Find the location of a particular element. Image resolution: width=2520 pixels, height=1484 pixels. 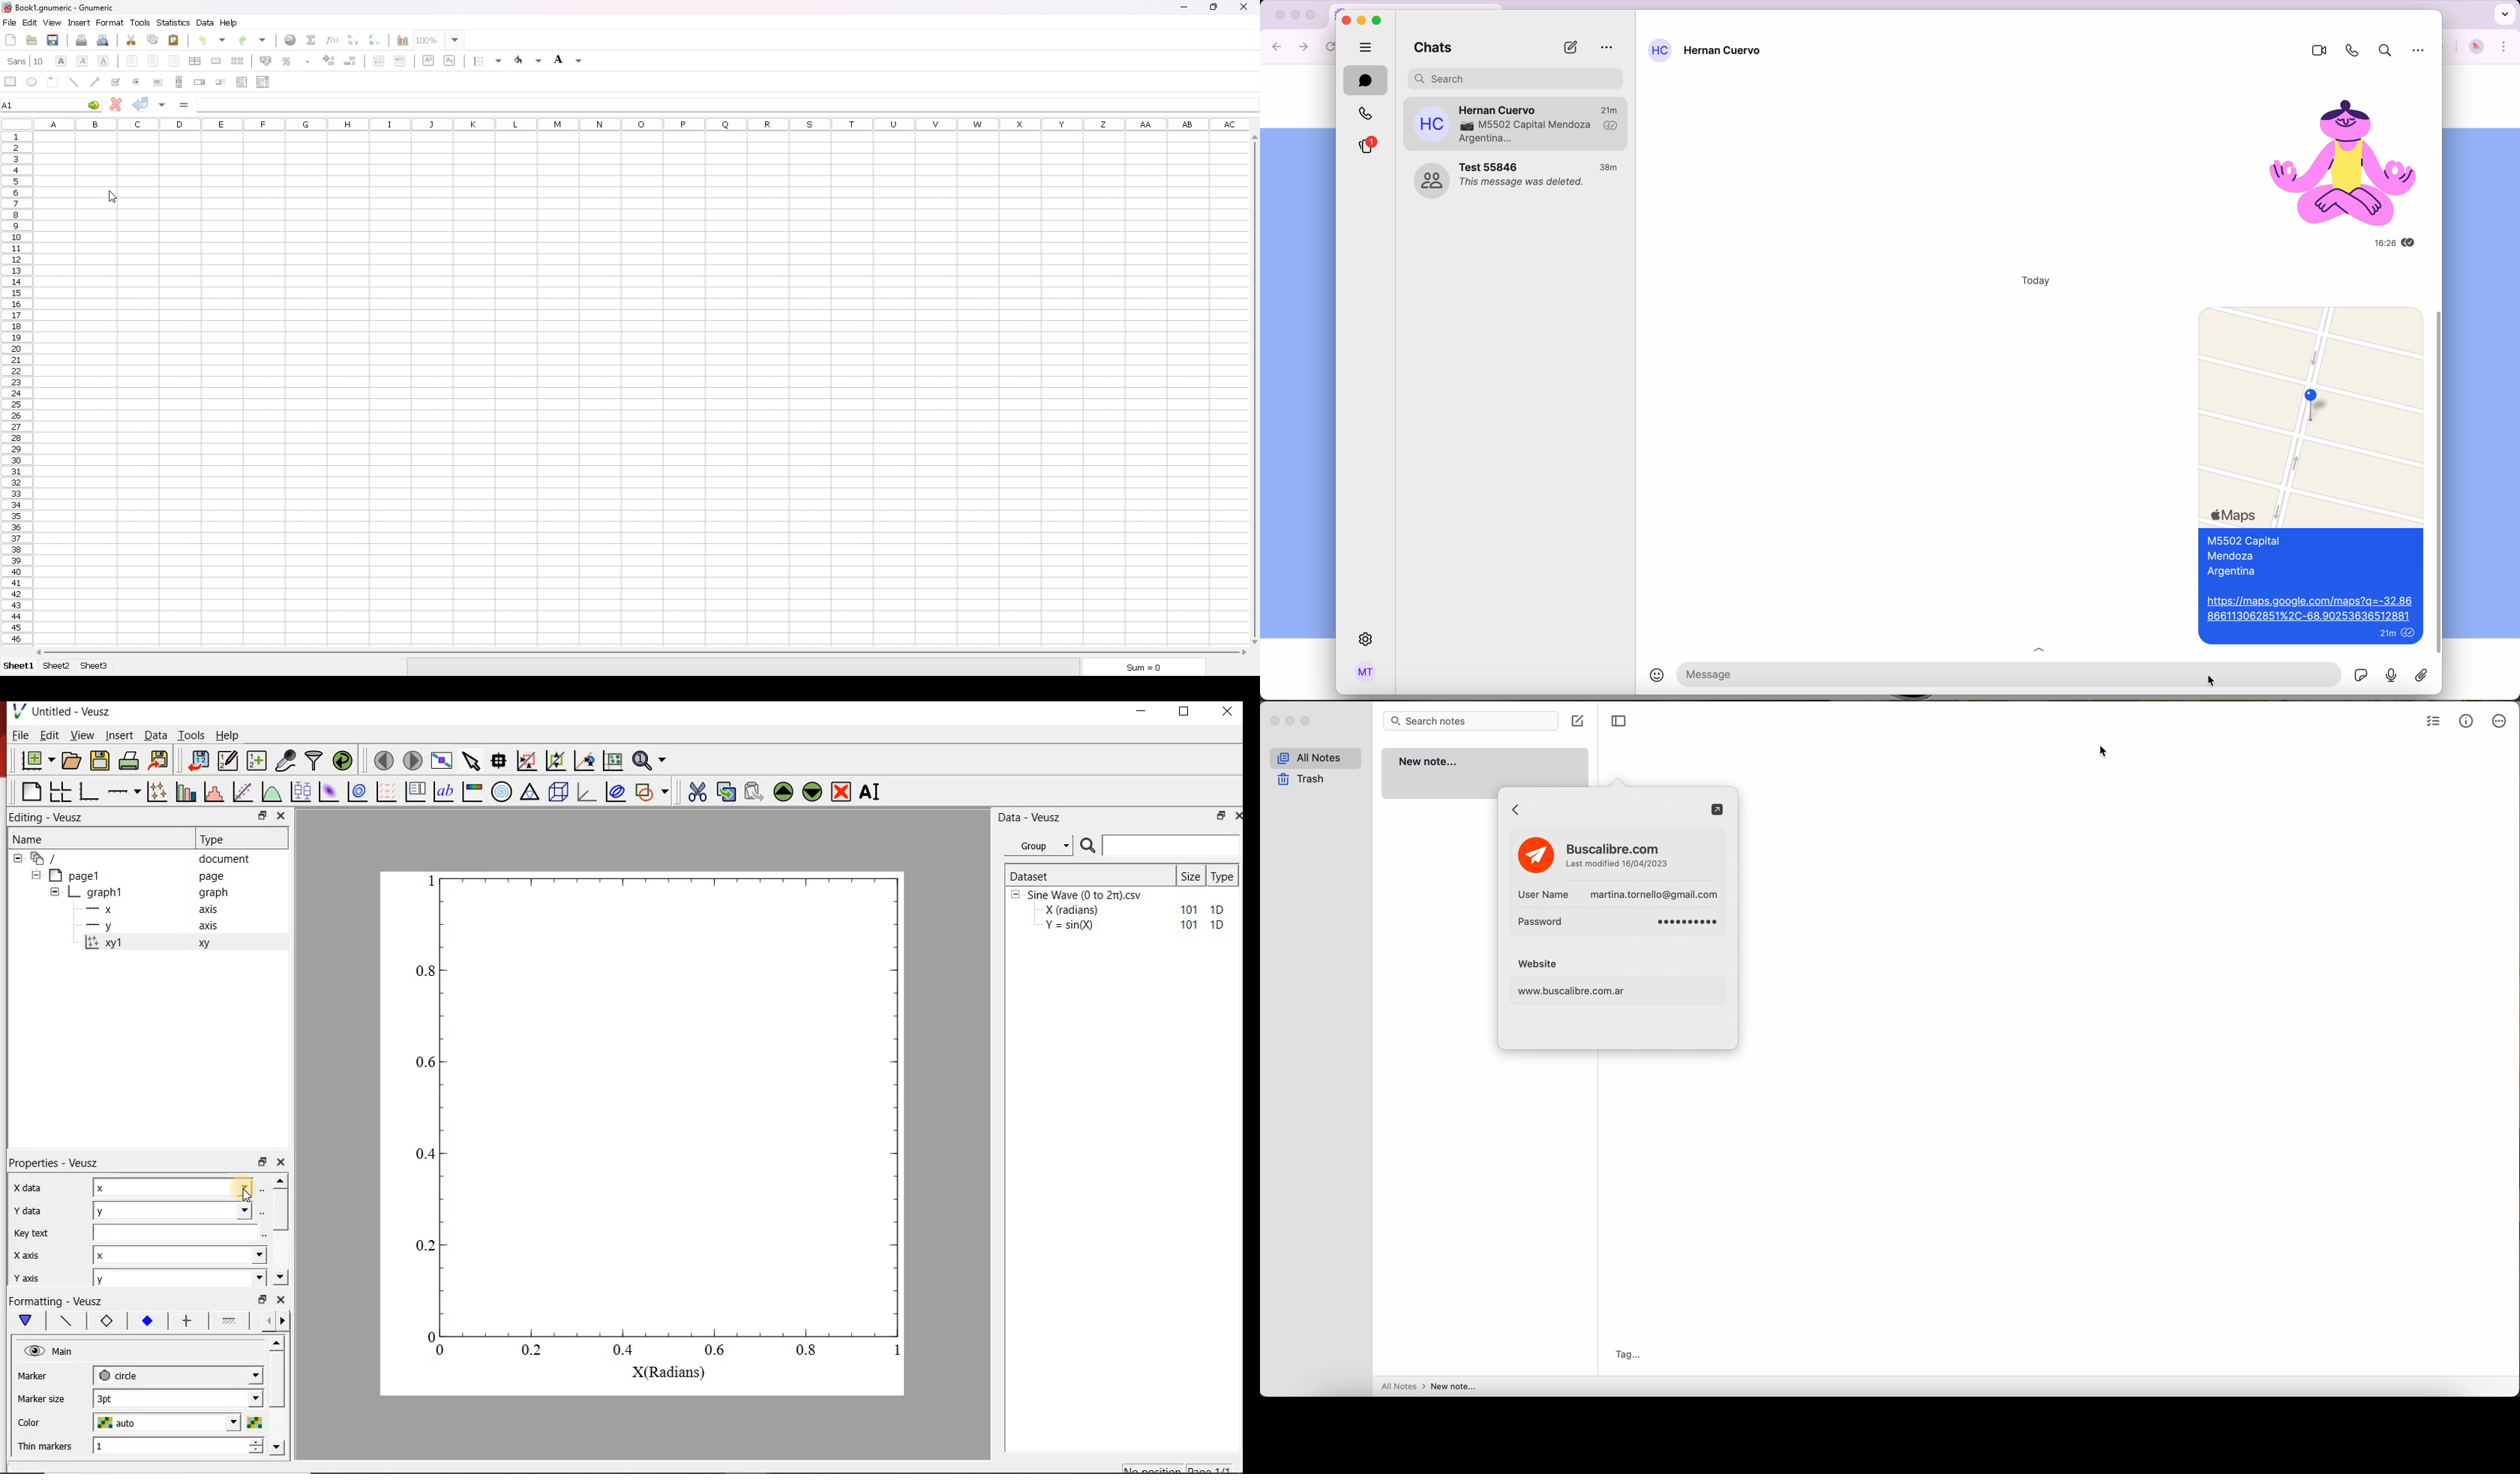

sheet 2 is located at coordinates (58, 666).